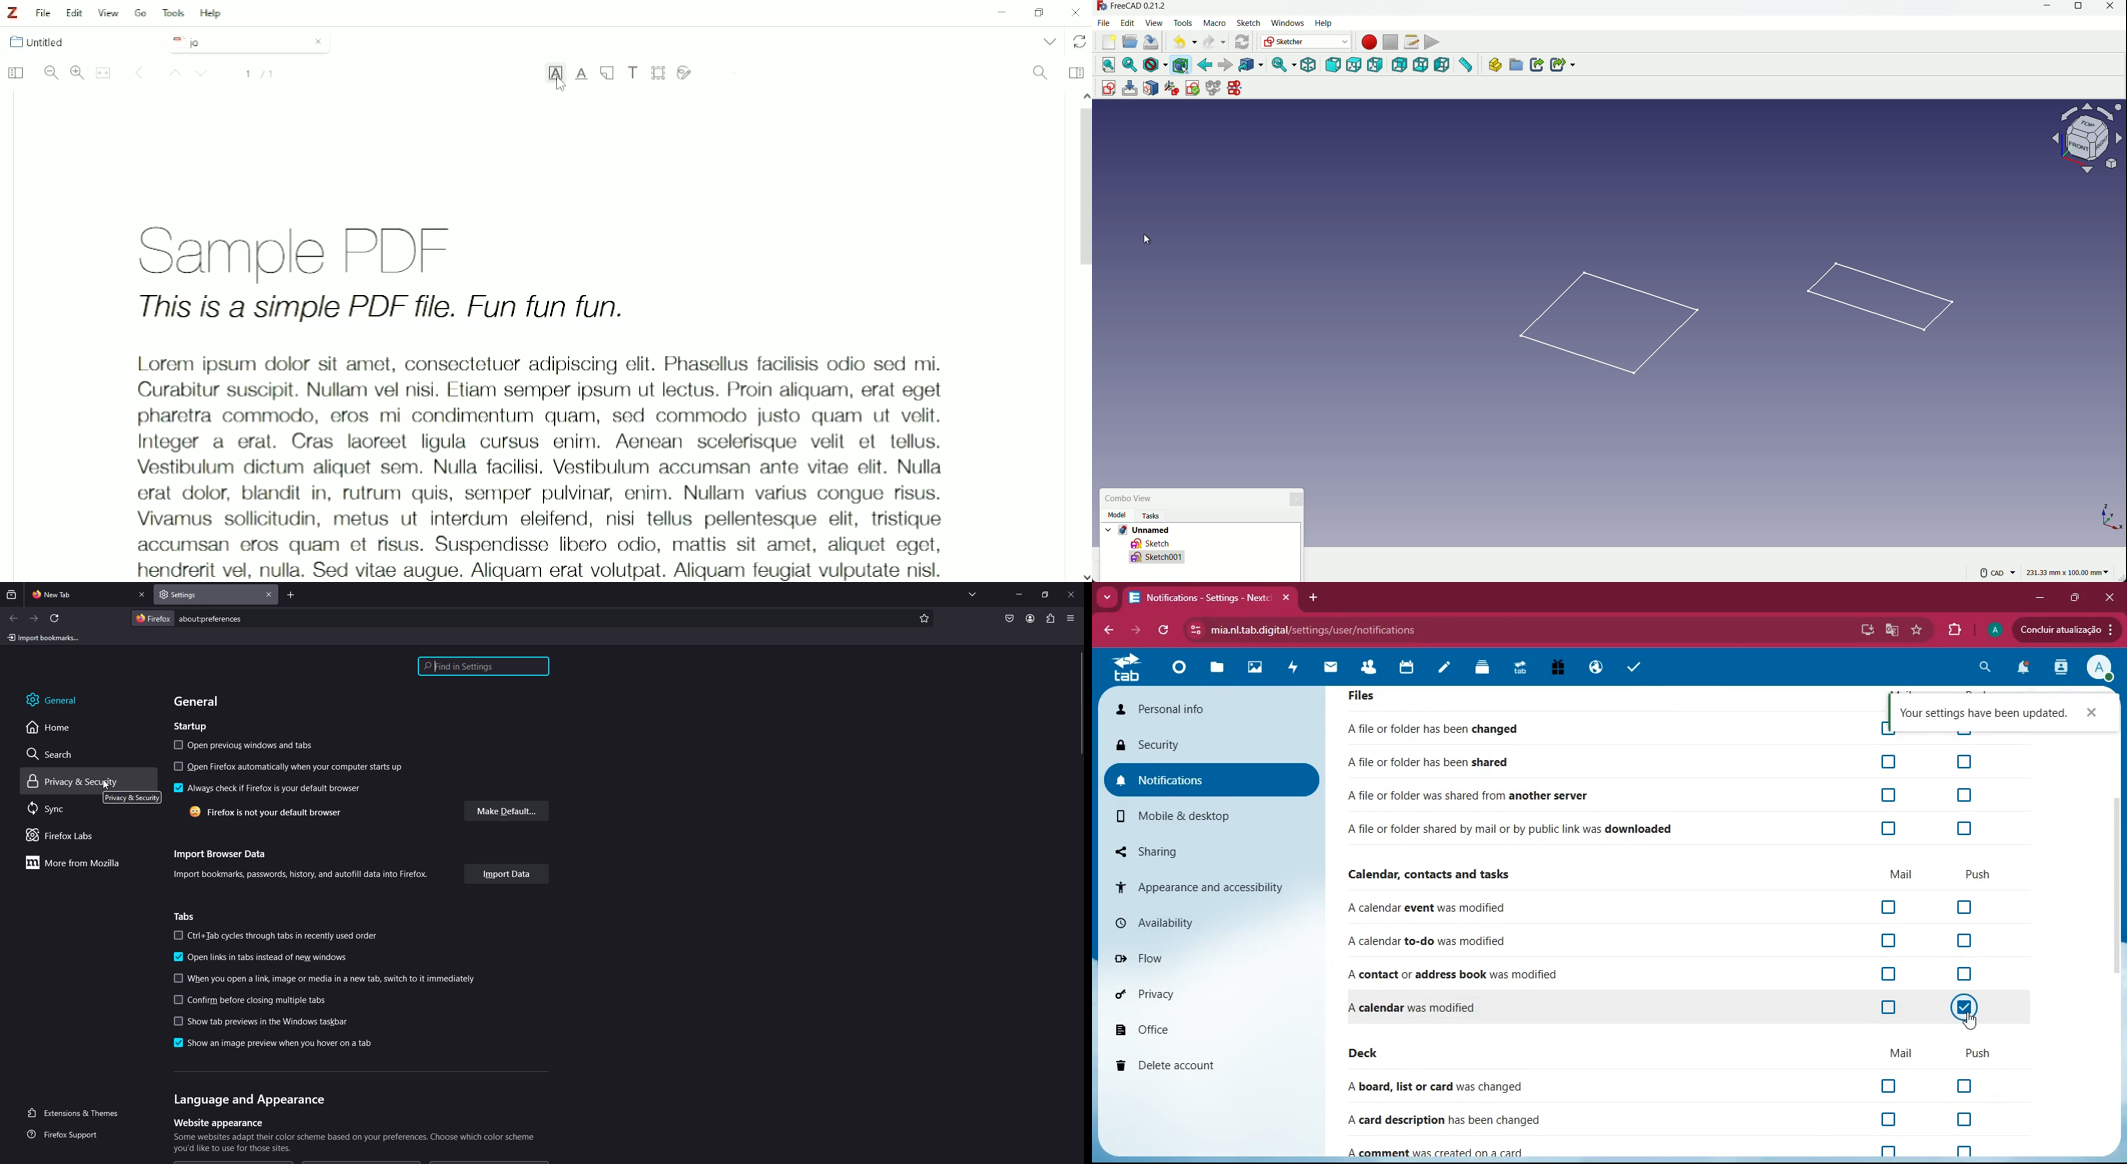 Image resolution: width=2128 pixels, height=1176 pixels. I want to click on scroll bar, so click(2120, 878).